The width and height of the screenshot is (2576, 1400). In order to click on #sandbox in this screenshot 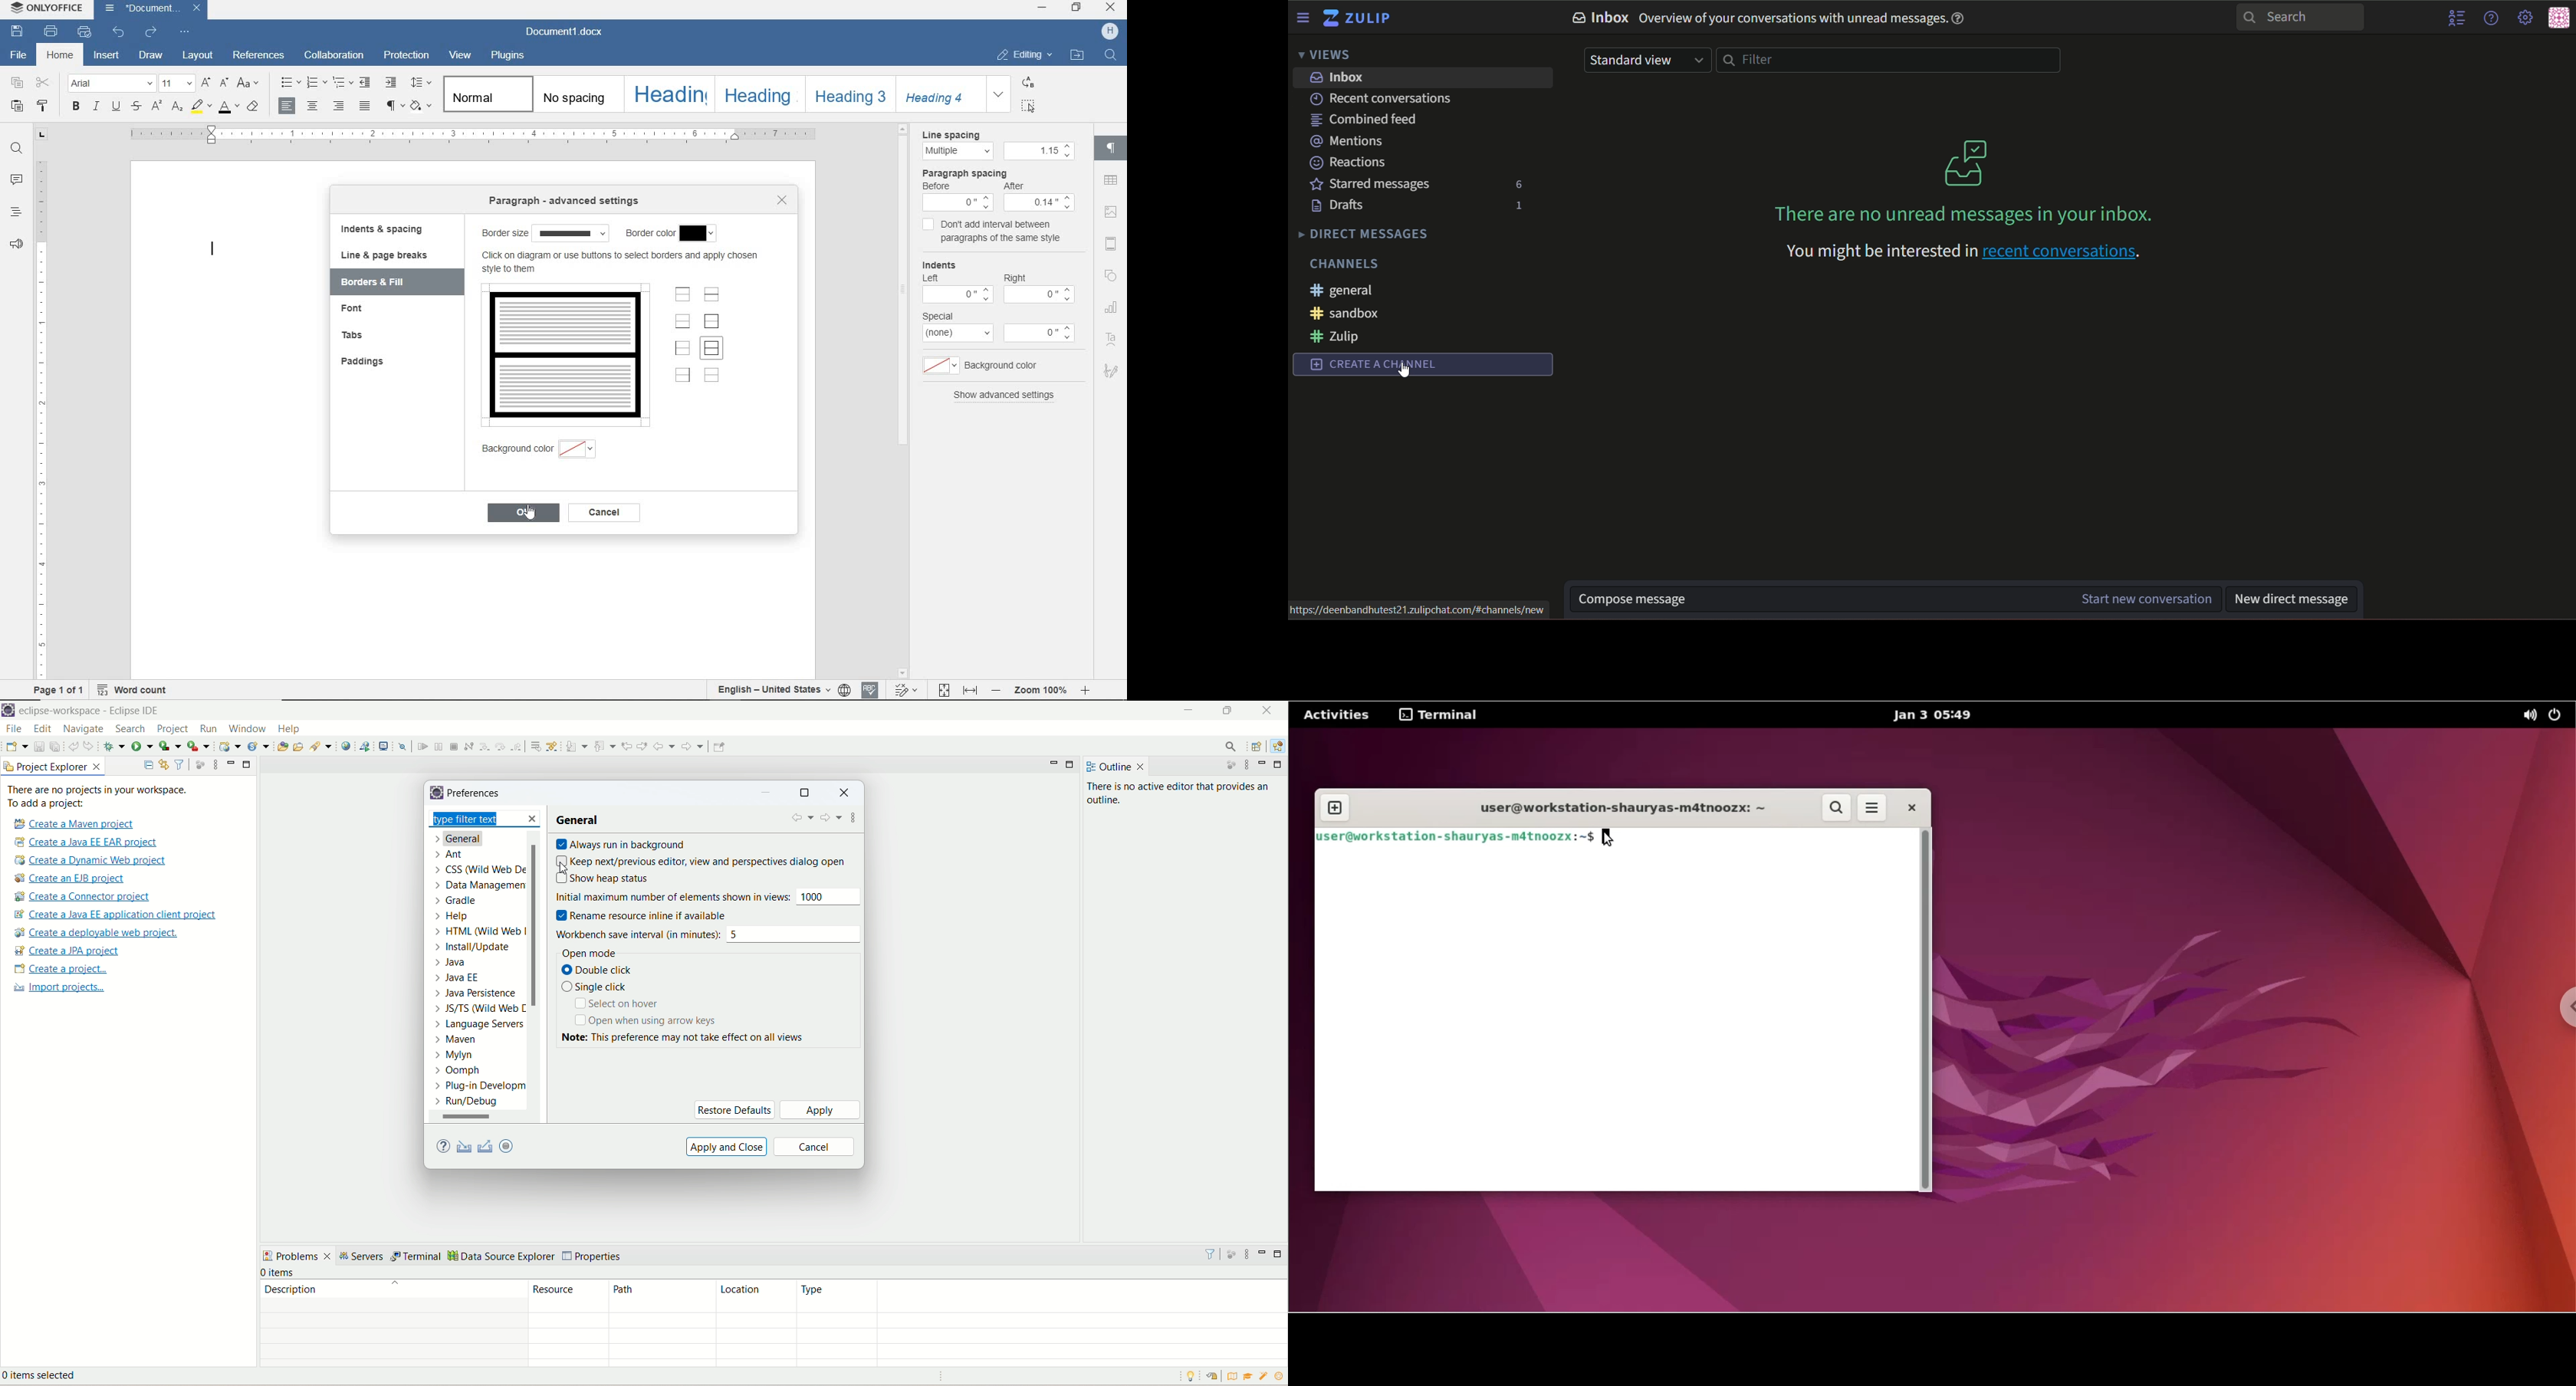, I will do `click(1346, 313)`.